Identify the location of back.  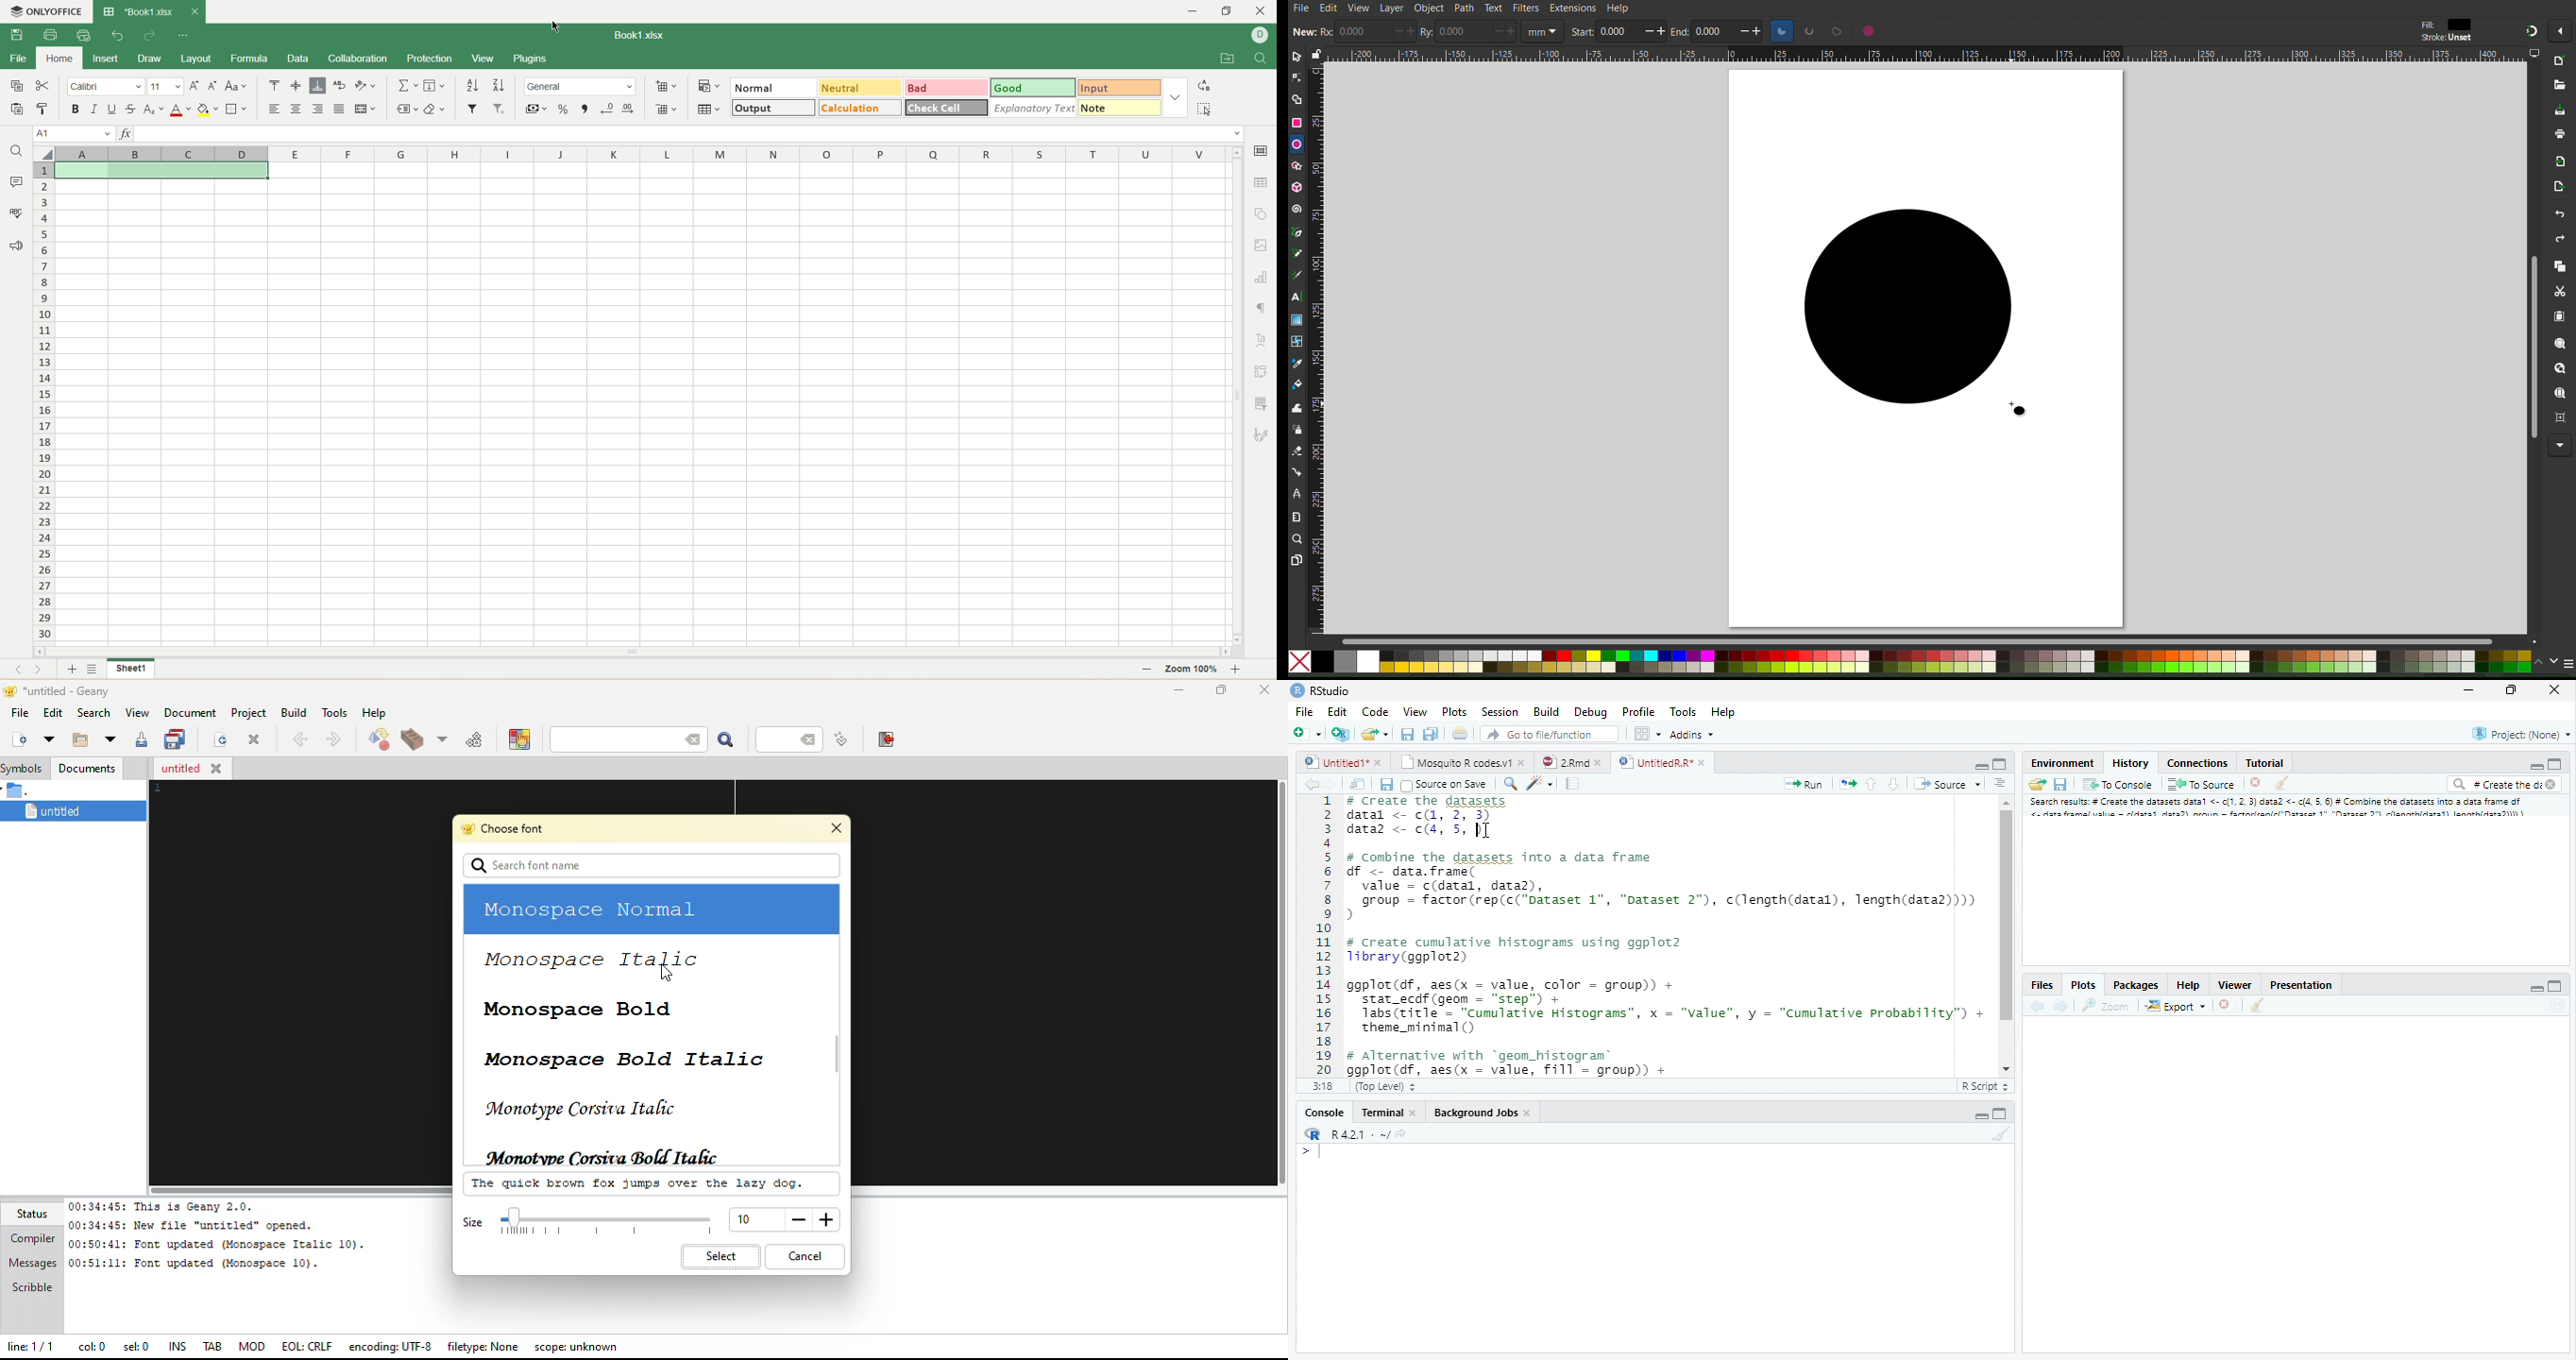
(2038, 1008).